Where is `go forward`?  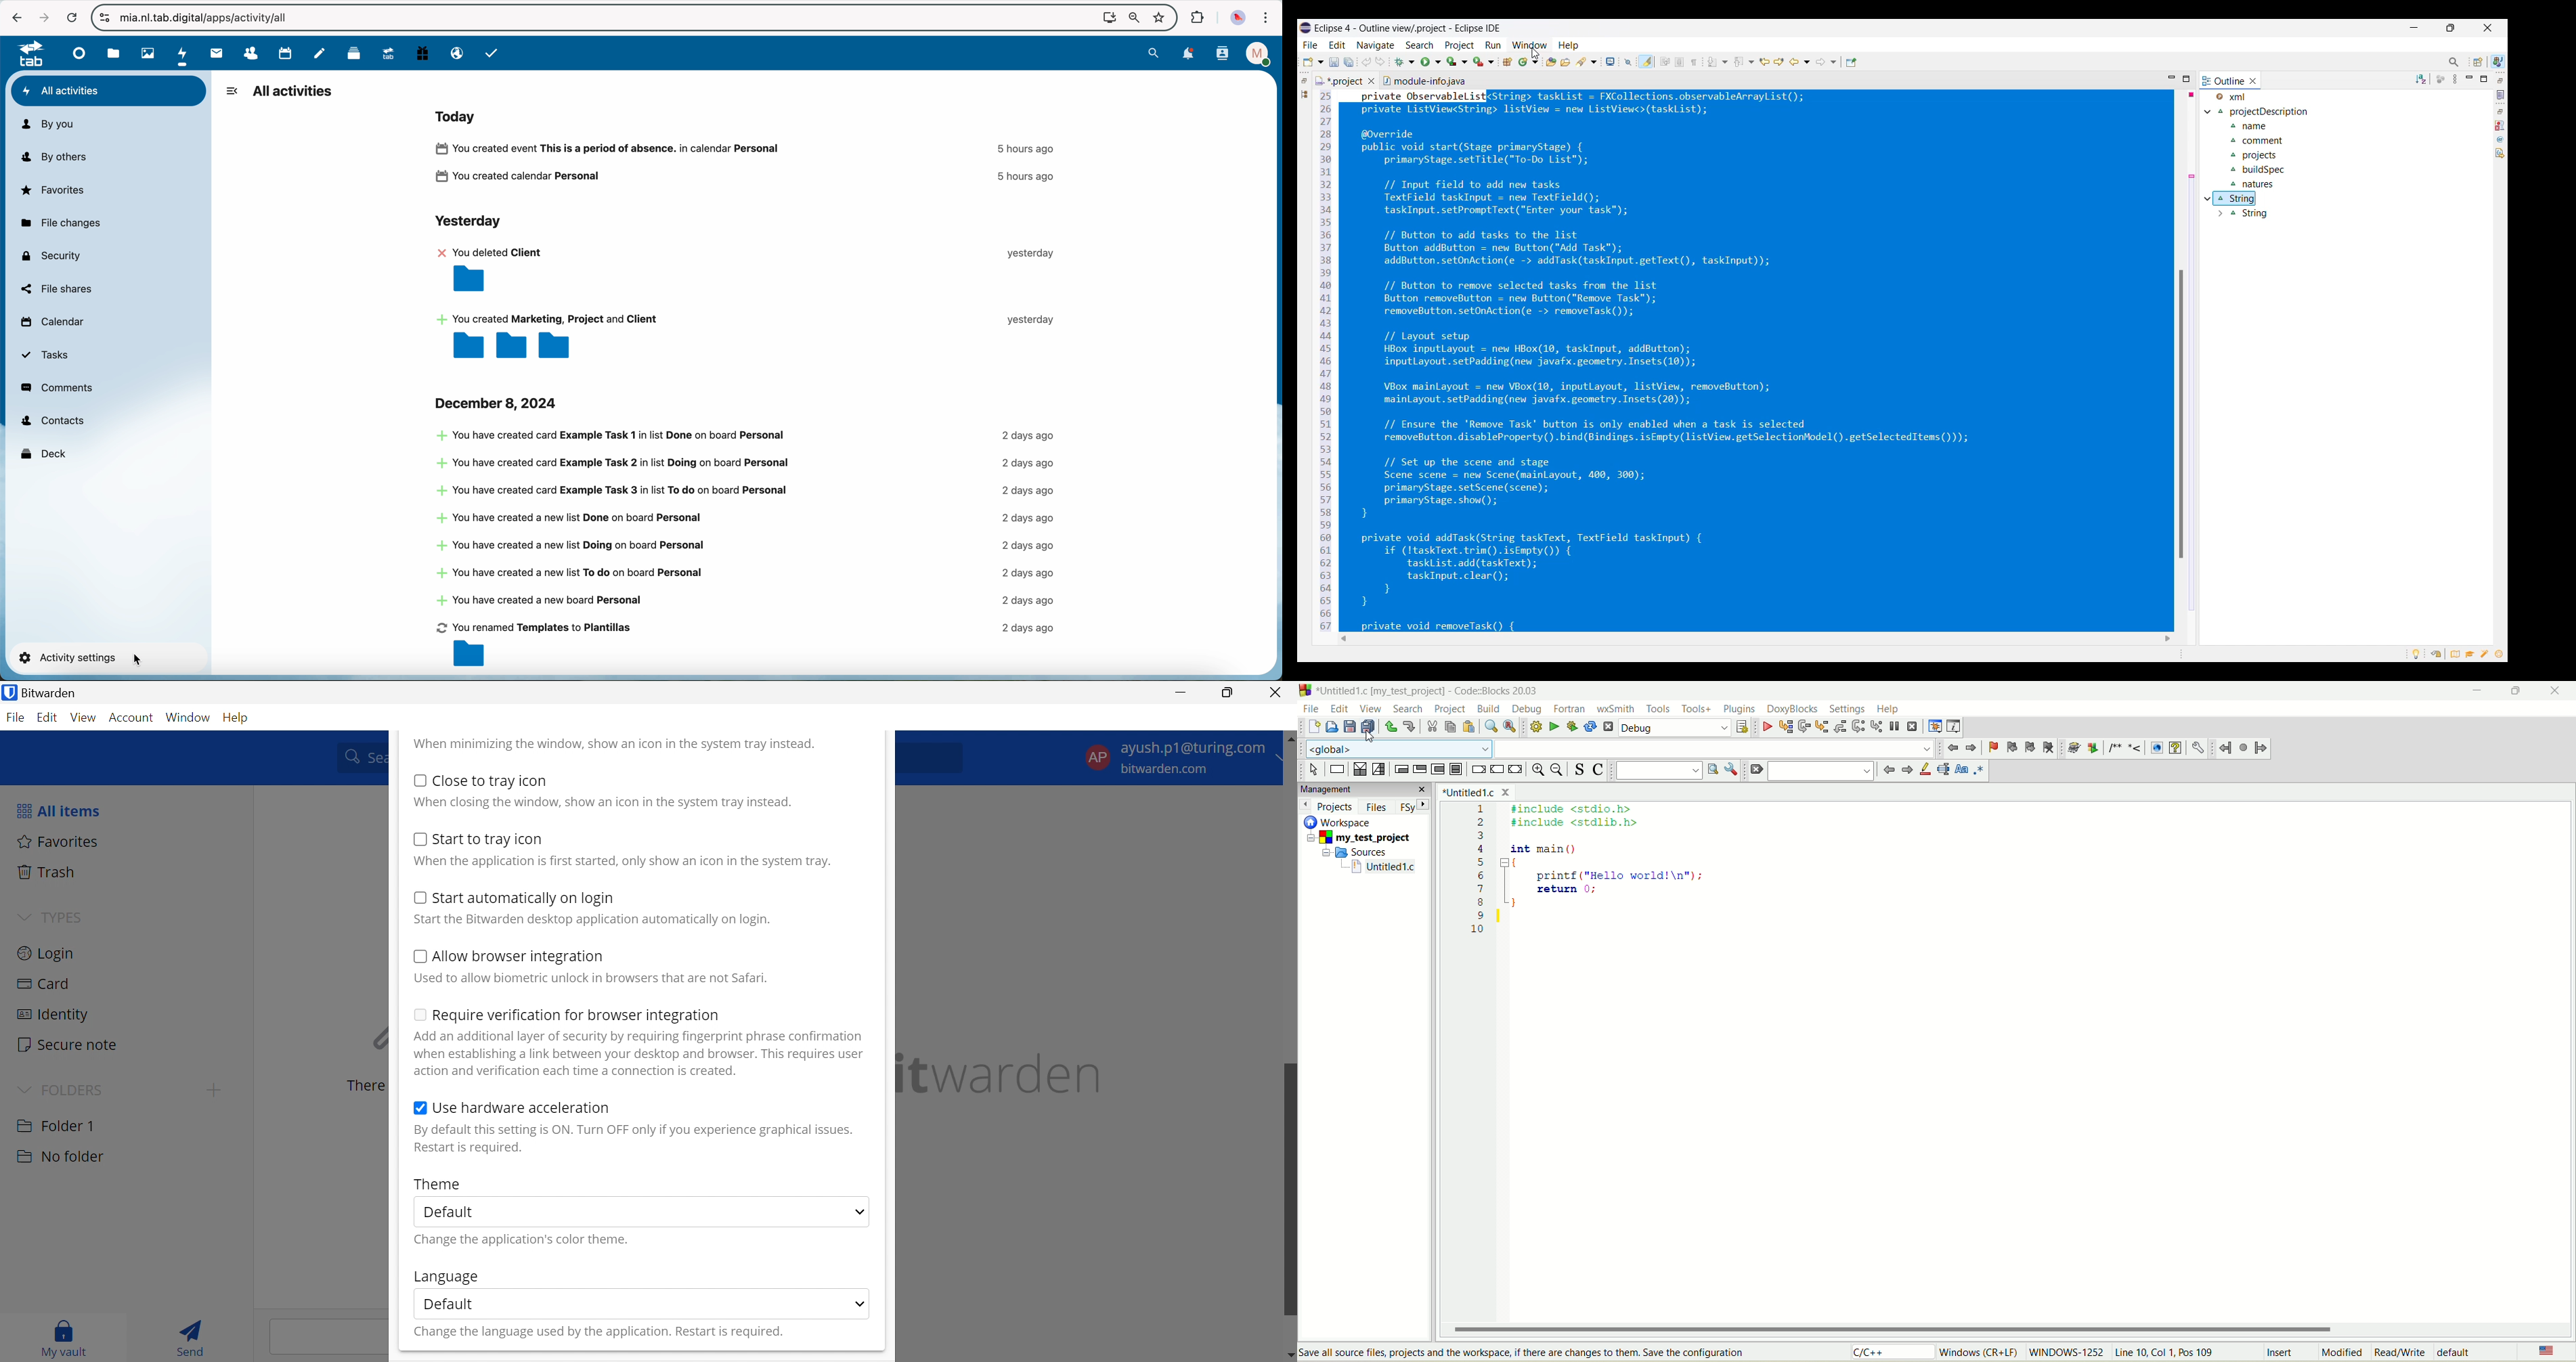 go forward is located at coordinates (1888, 771).